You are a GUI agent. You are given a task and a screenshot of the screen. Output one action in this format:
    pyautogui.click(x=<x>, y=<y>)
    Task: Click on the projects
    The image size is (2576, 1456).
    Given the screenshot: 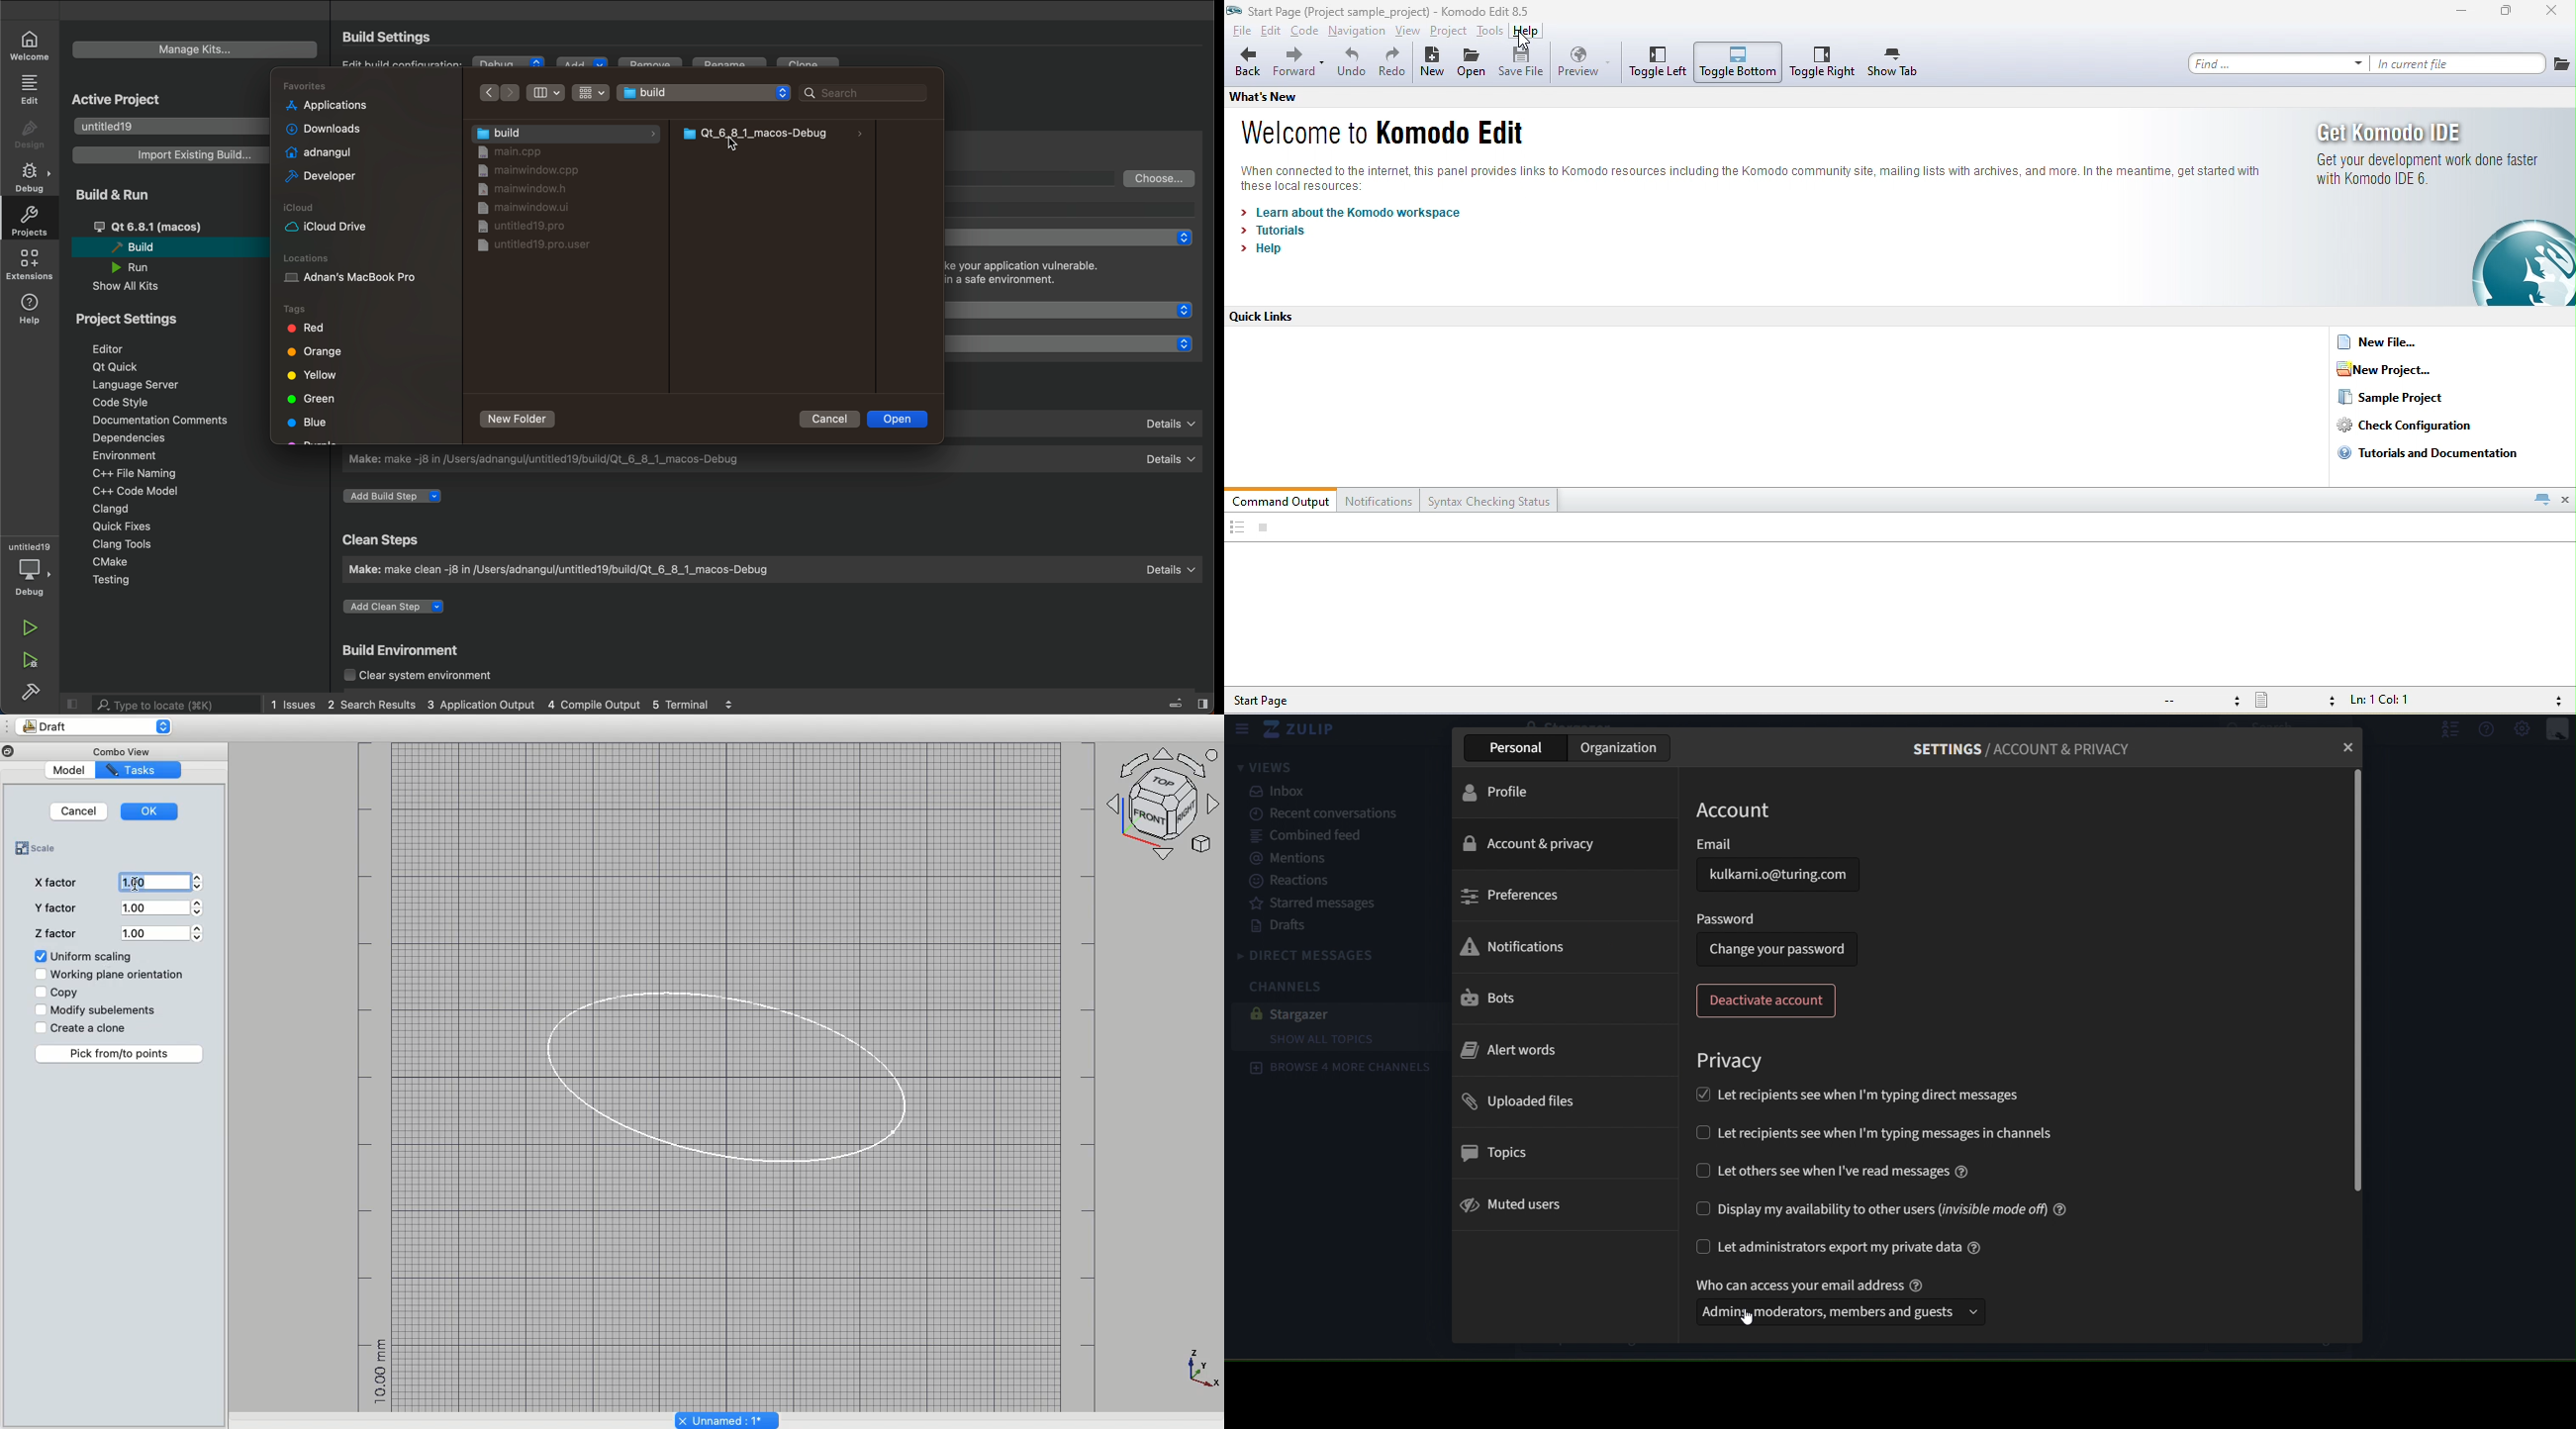 What is the action you would take?
    pyautogui.click(x=27, y=221)
    